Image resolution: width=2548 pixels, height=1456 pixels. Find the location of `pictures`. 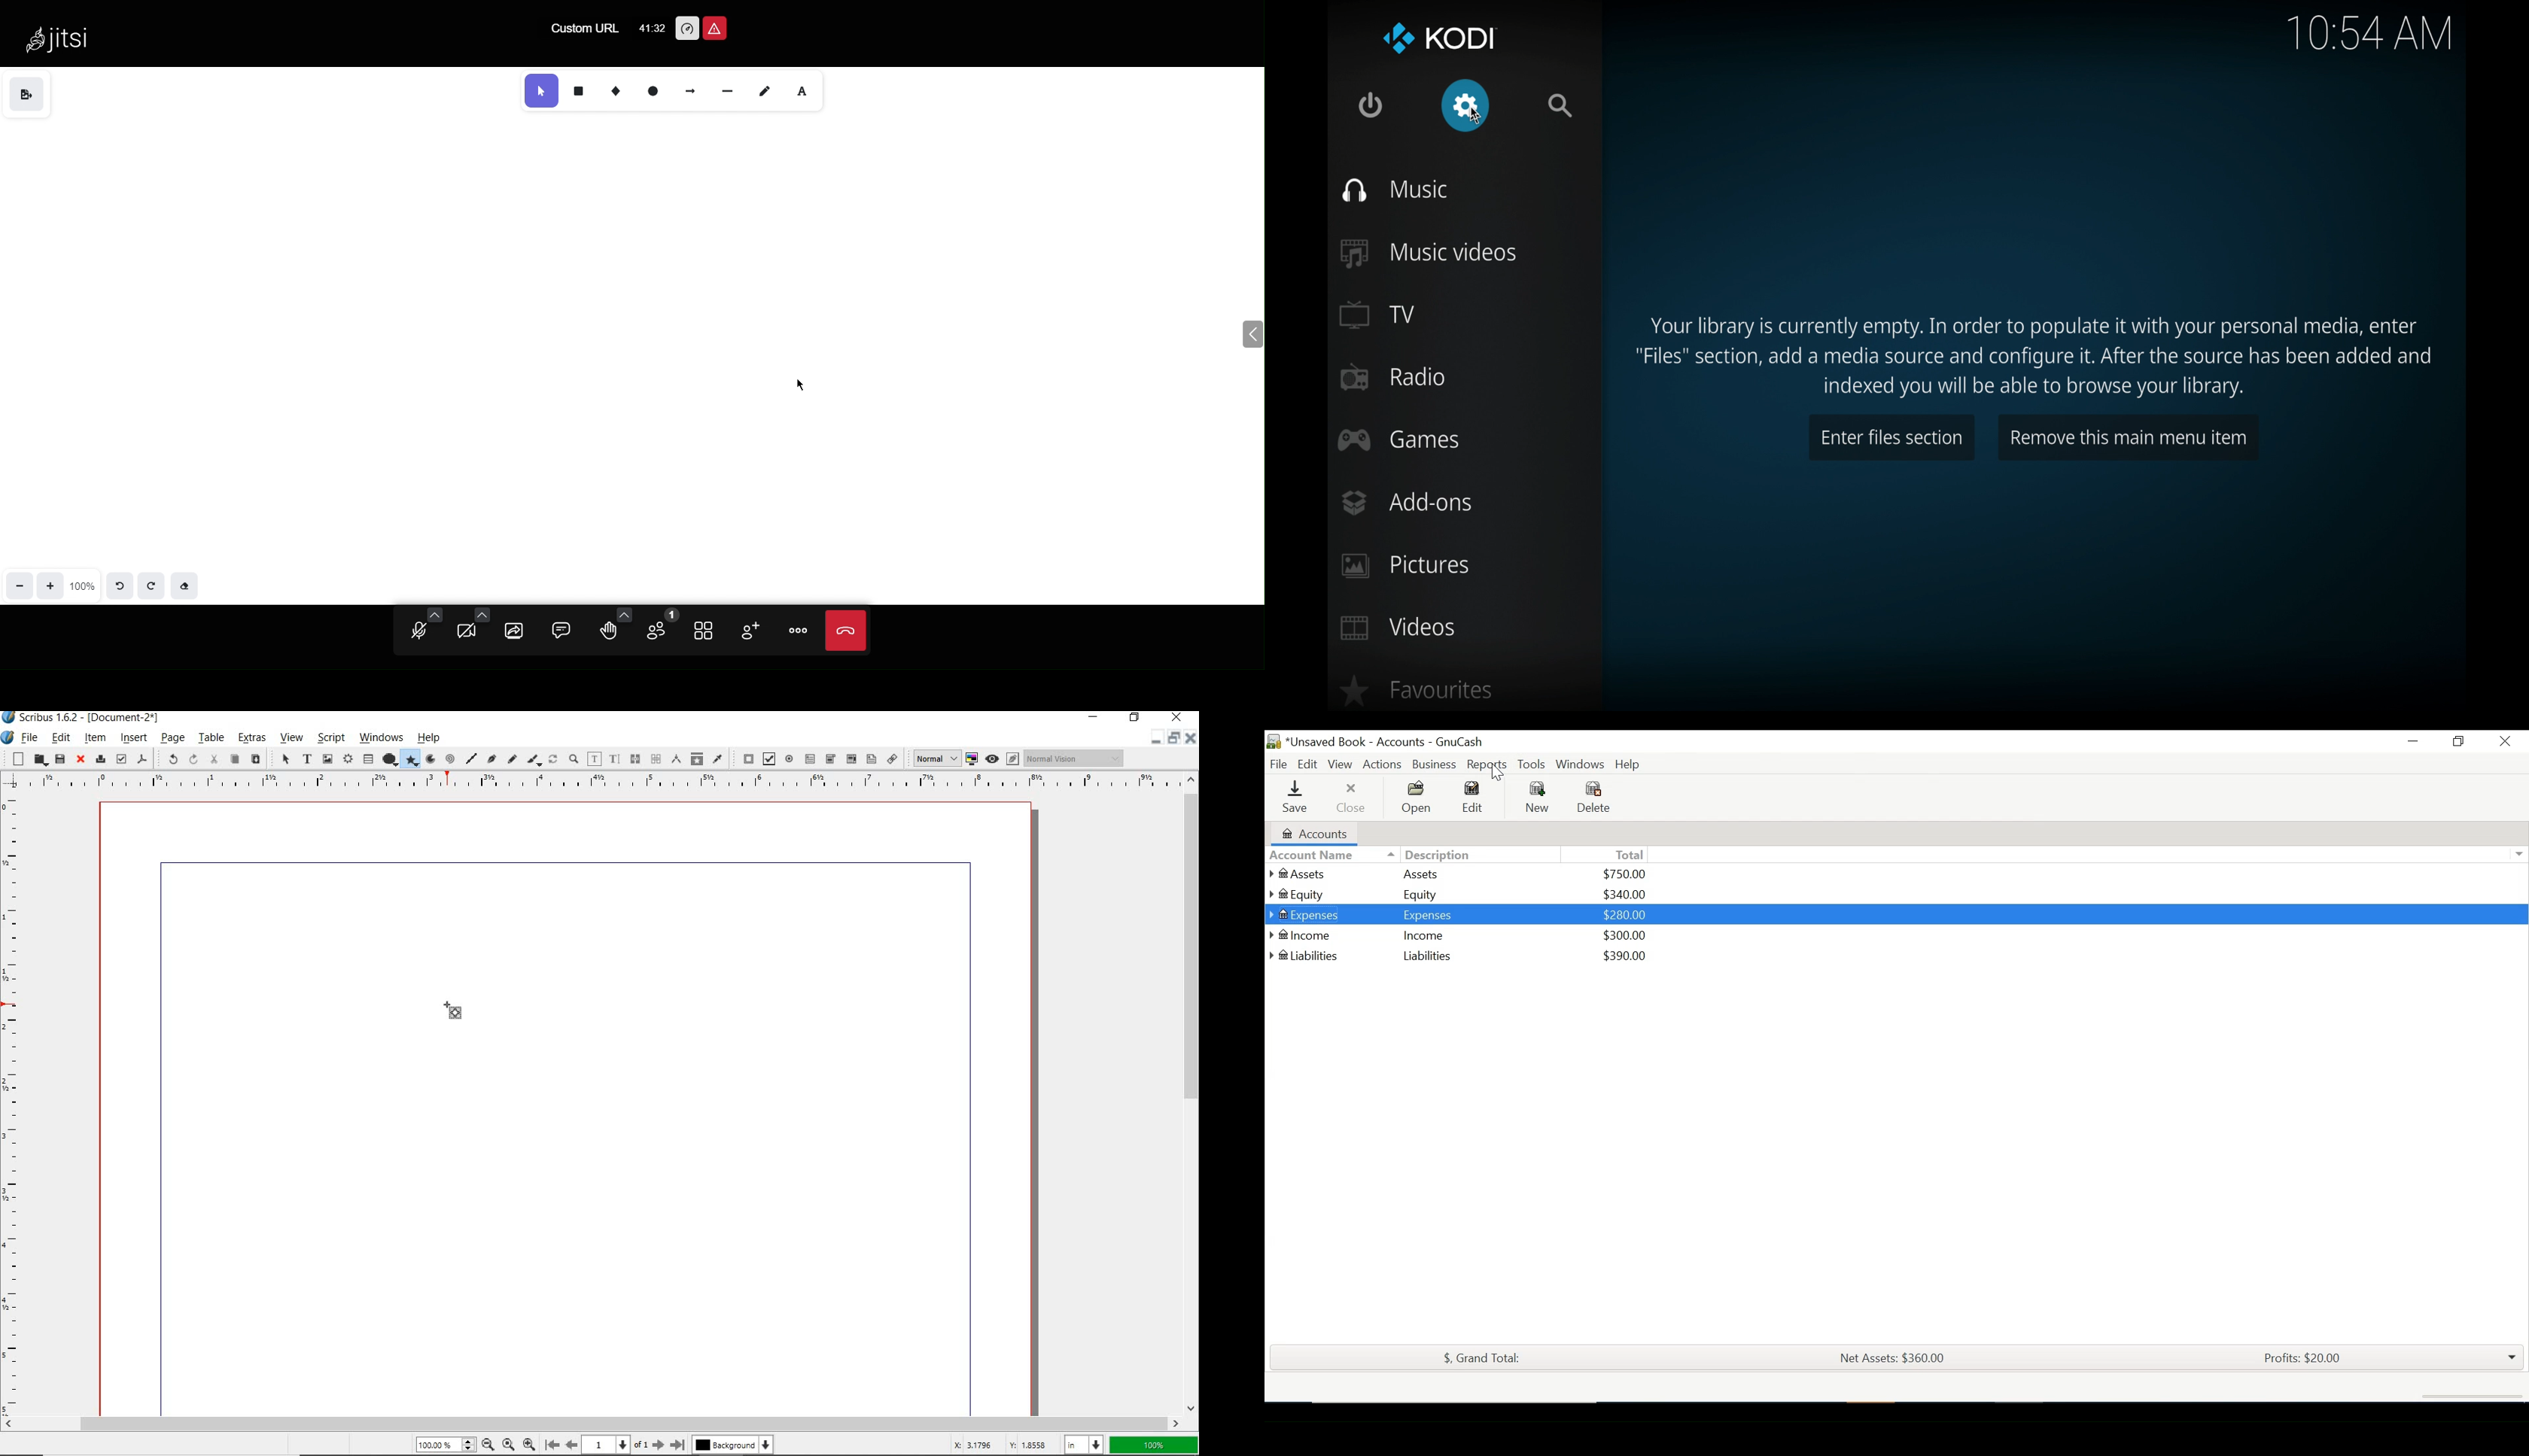

pictures is located at coordinates (1405, 566).